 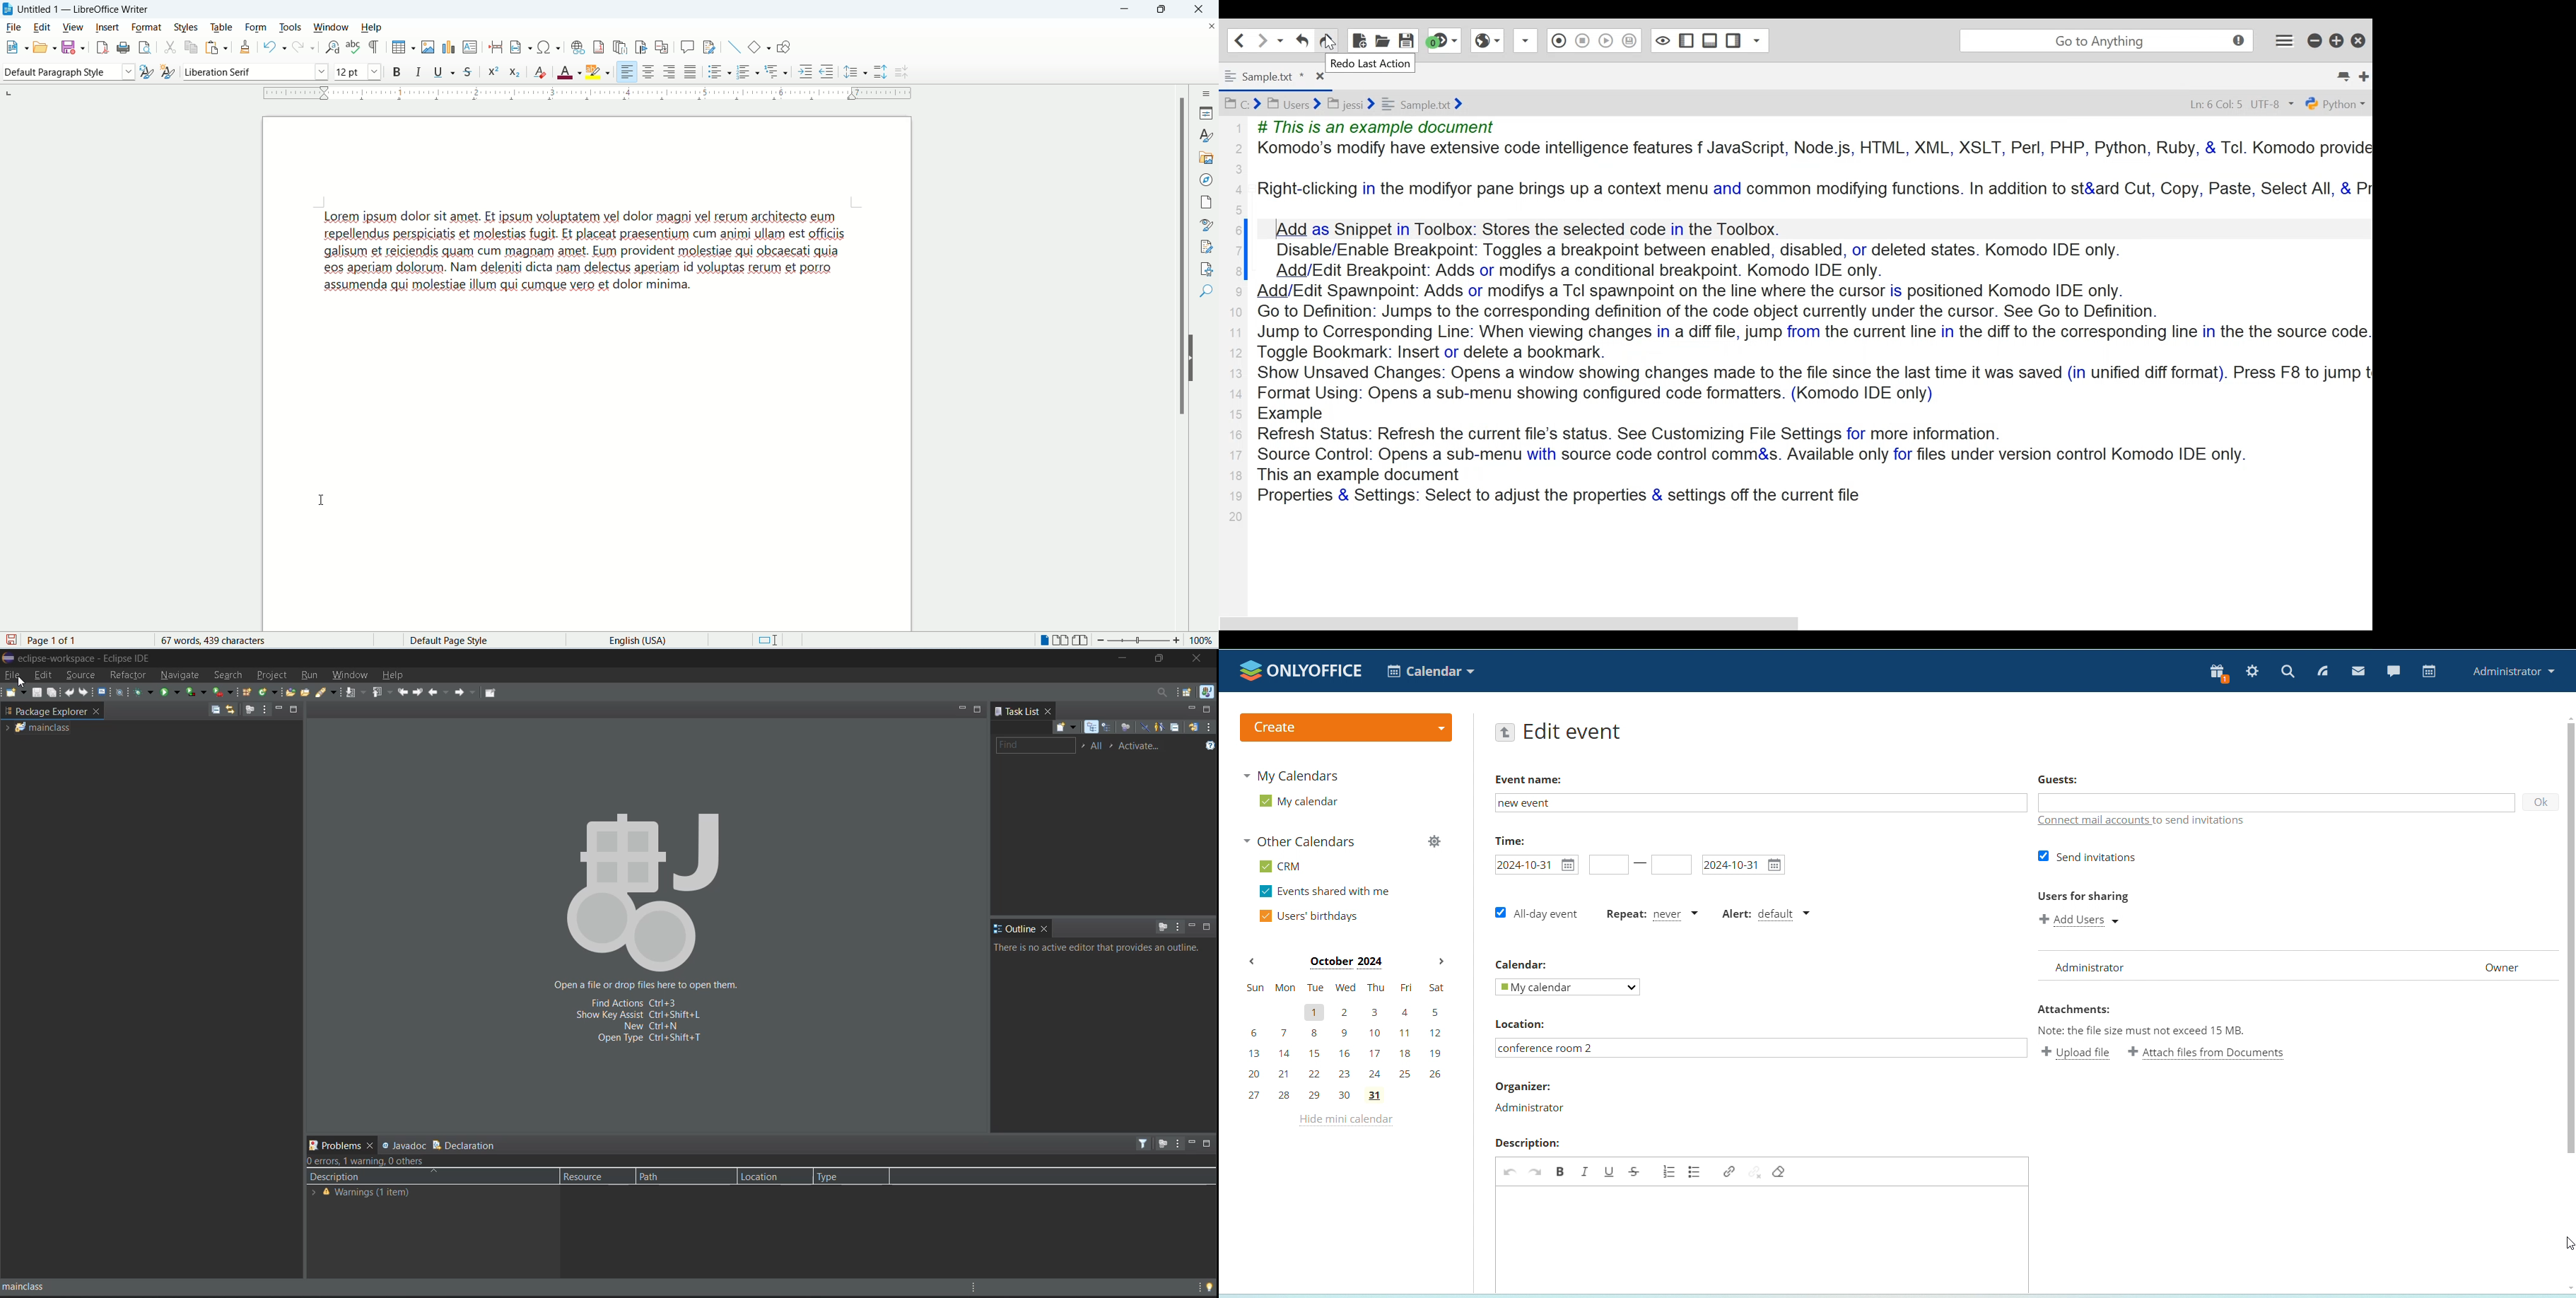 What do you see at coordinates (625, 71) in the screenshot?
I see `align left` at bounding box center [625, 71].